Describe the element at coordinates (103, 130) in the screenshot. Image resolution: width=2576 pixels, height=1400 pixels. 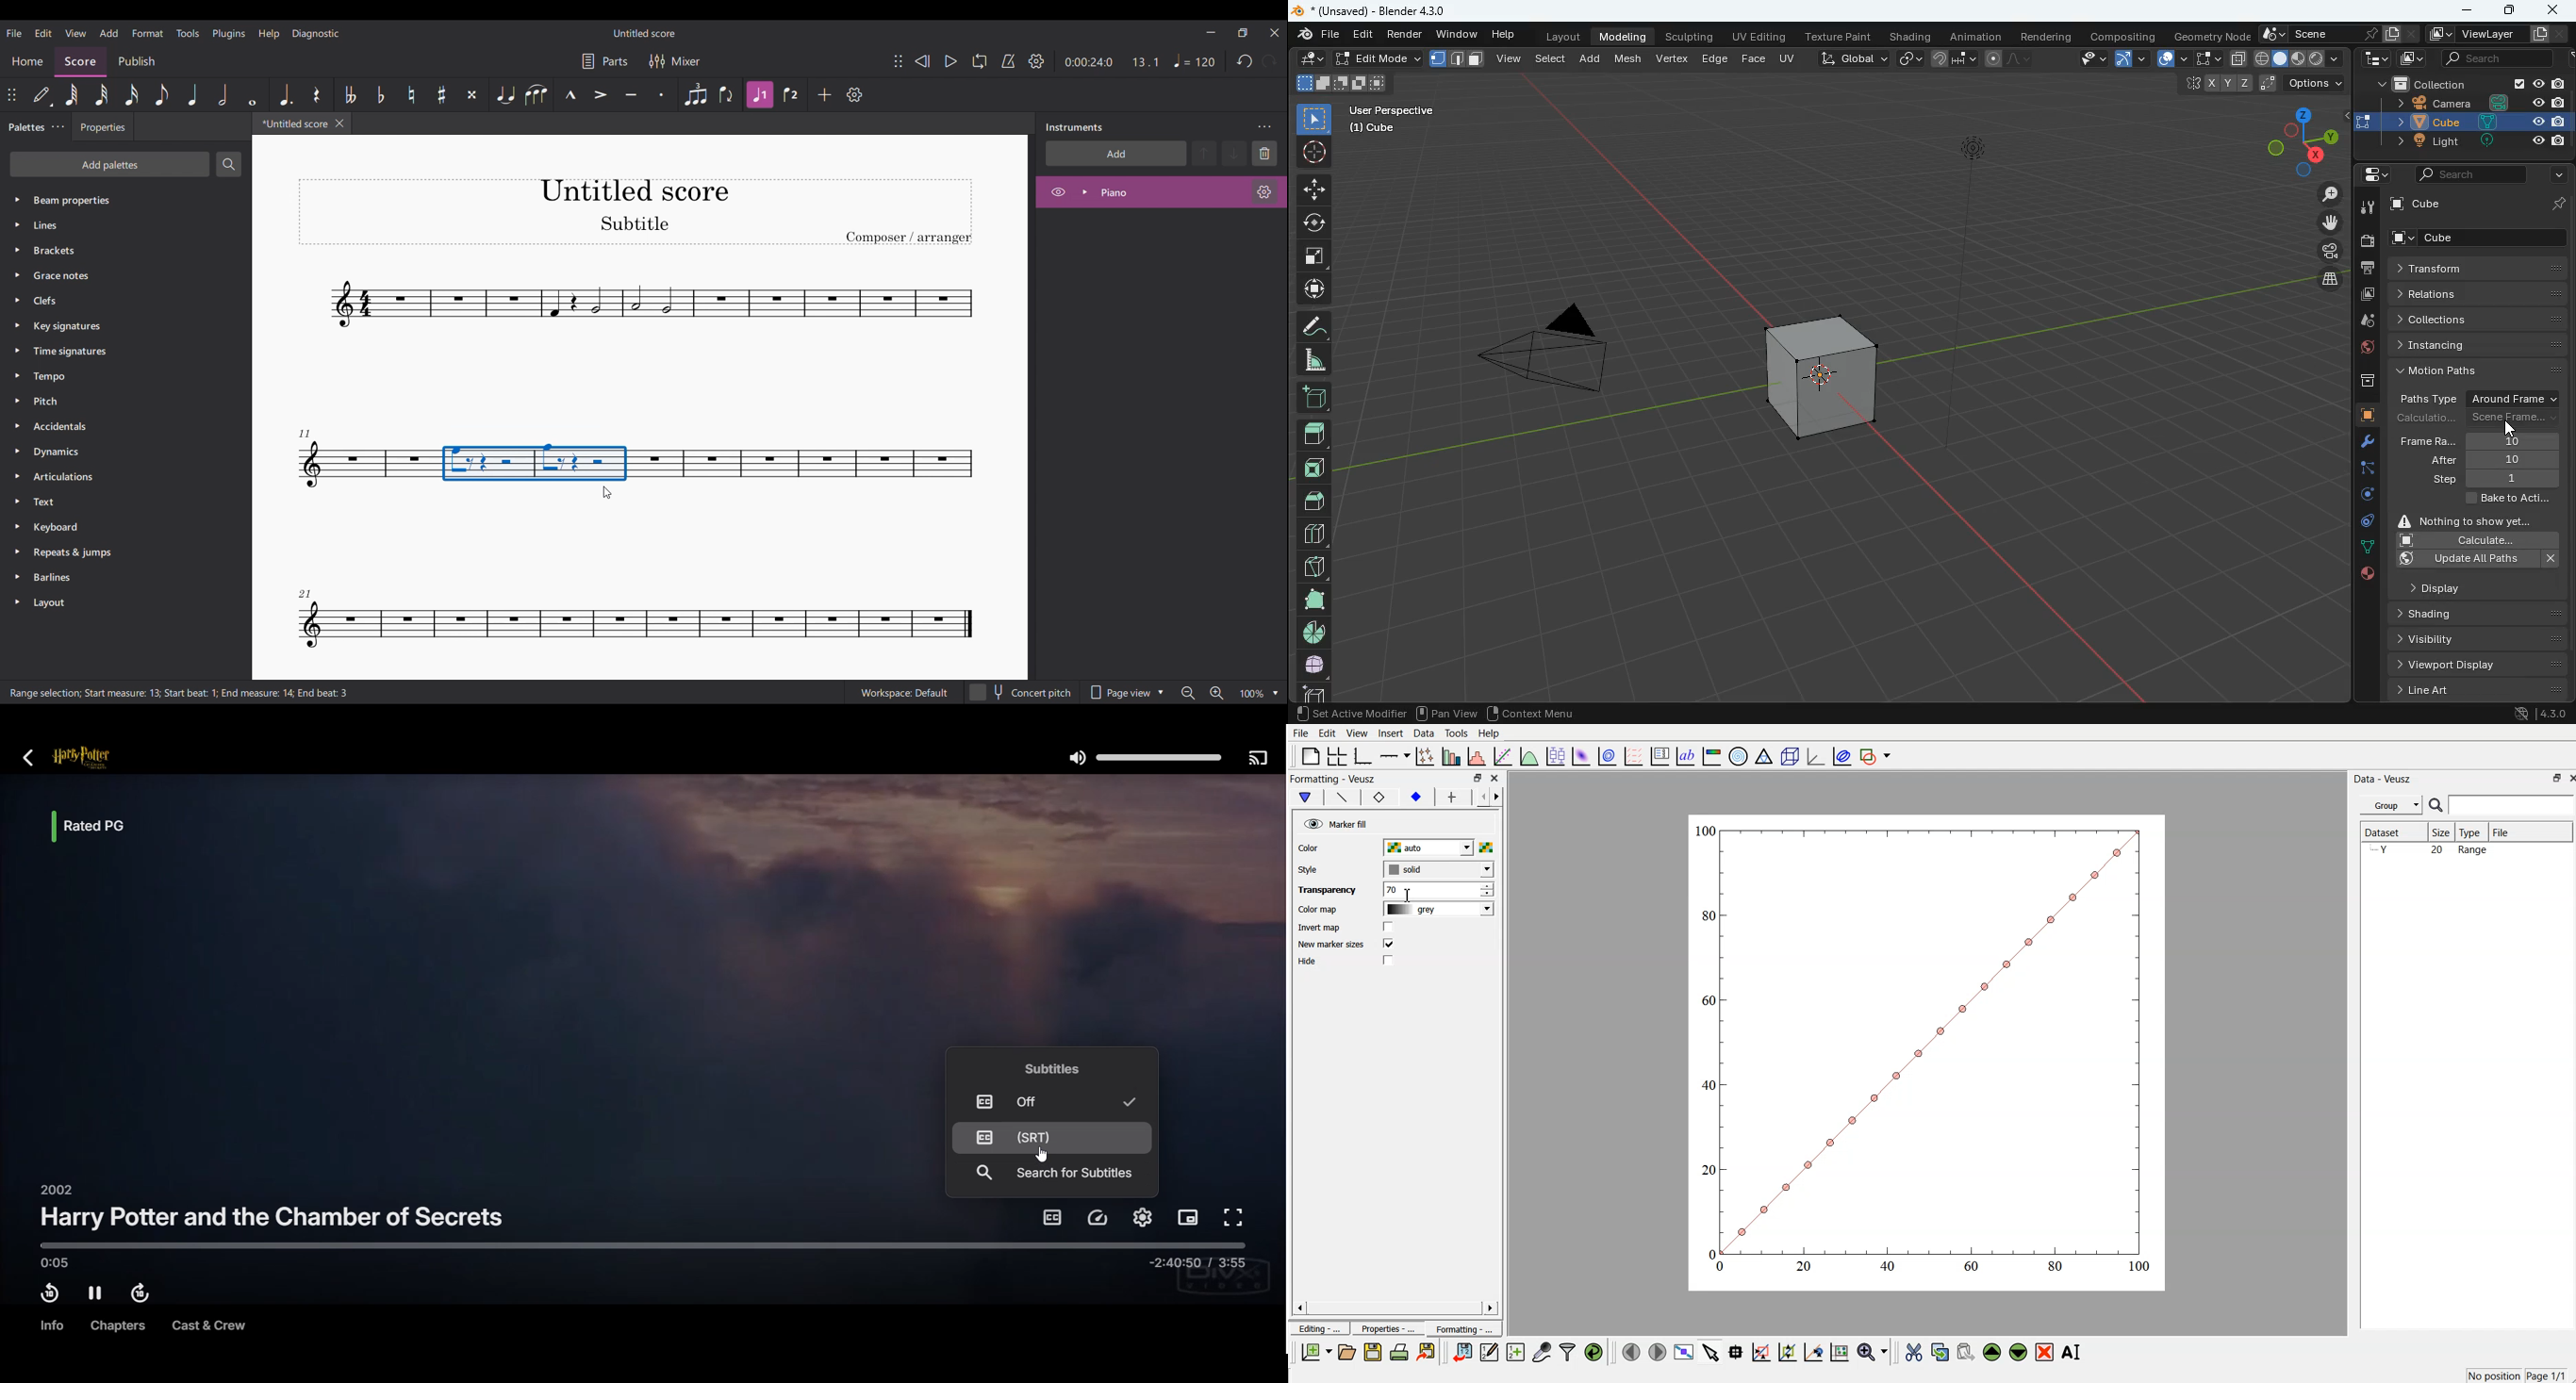
I see `Properties panel` at that location.